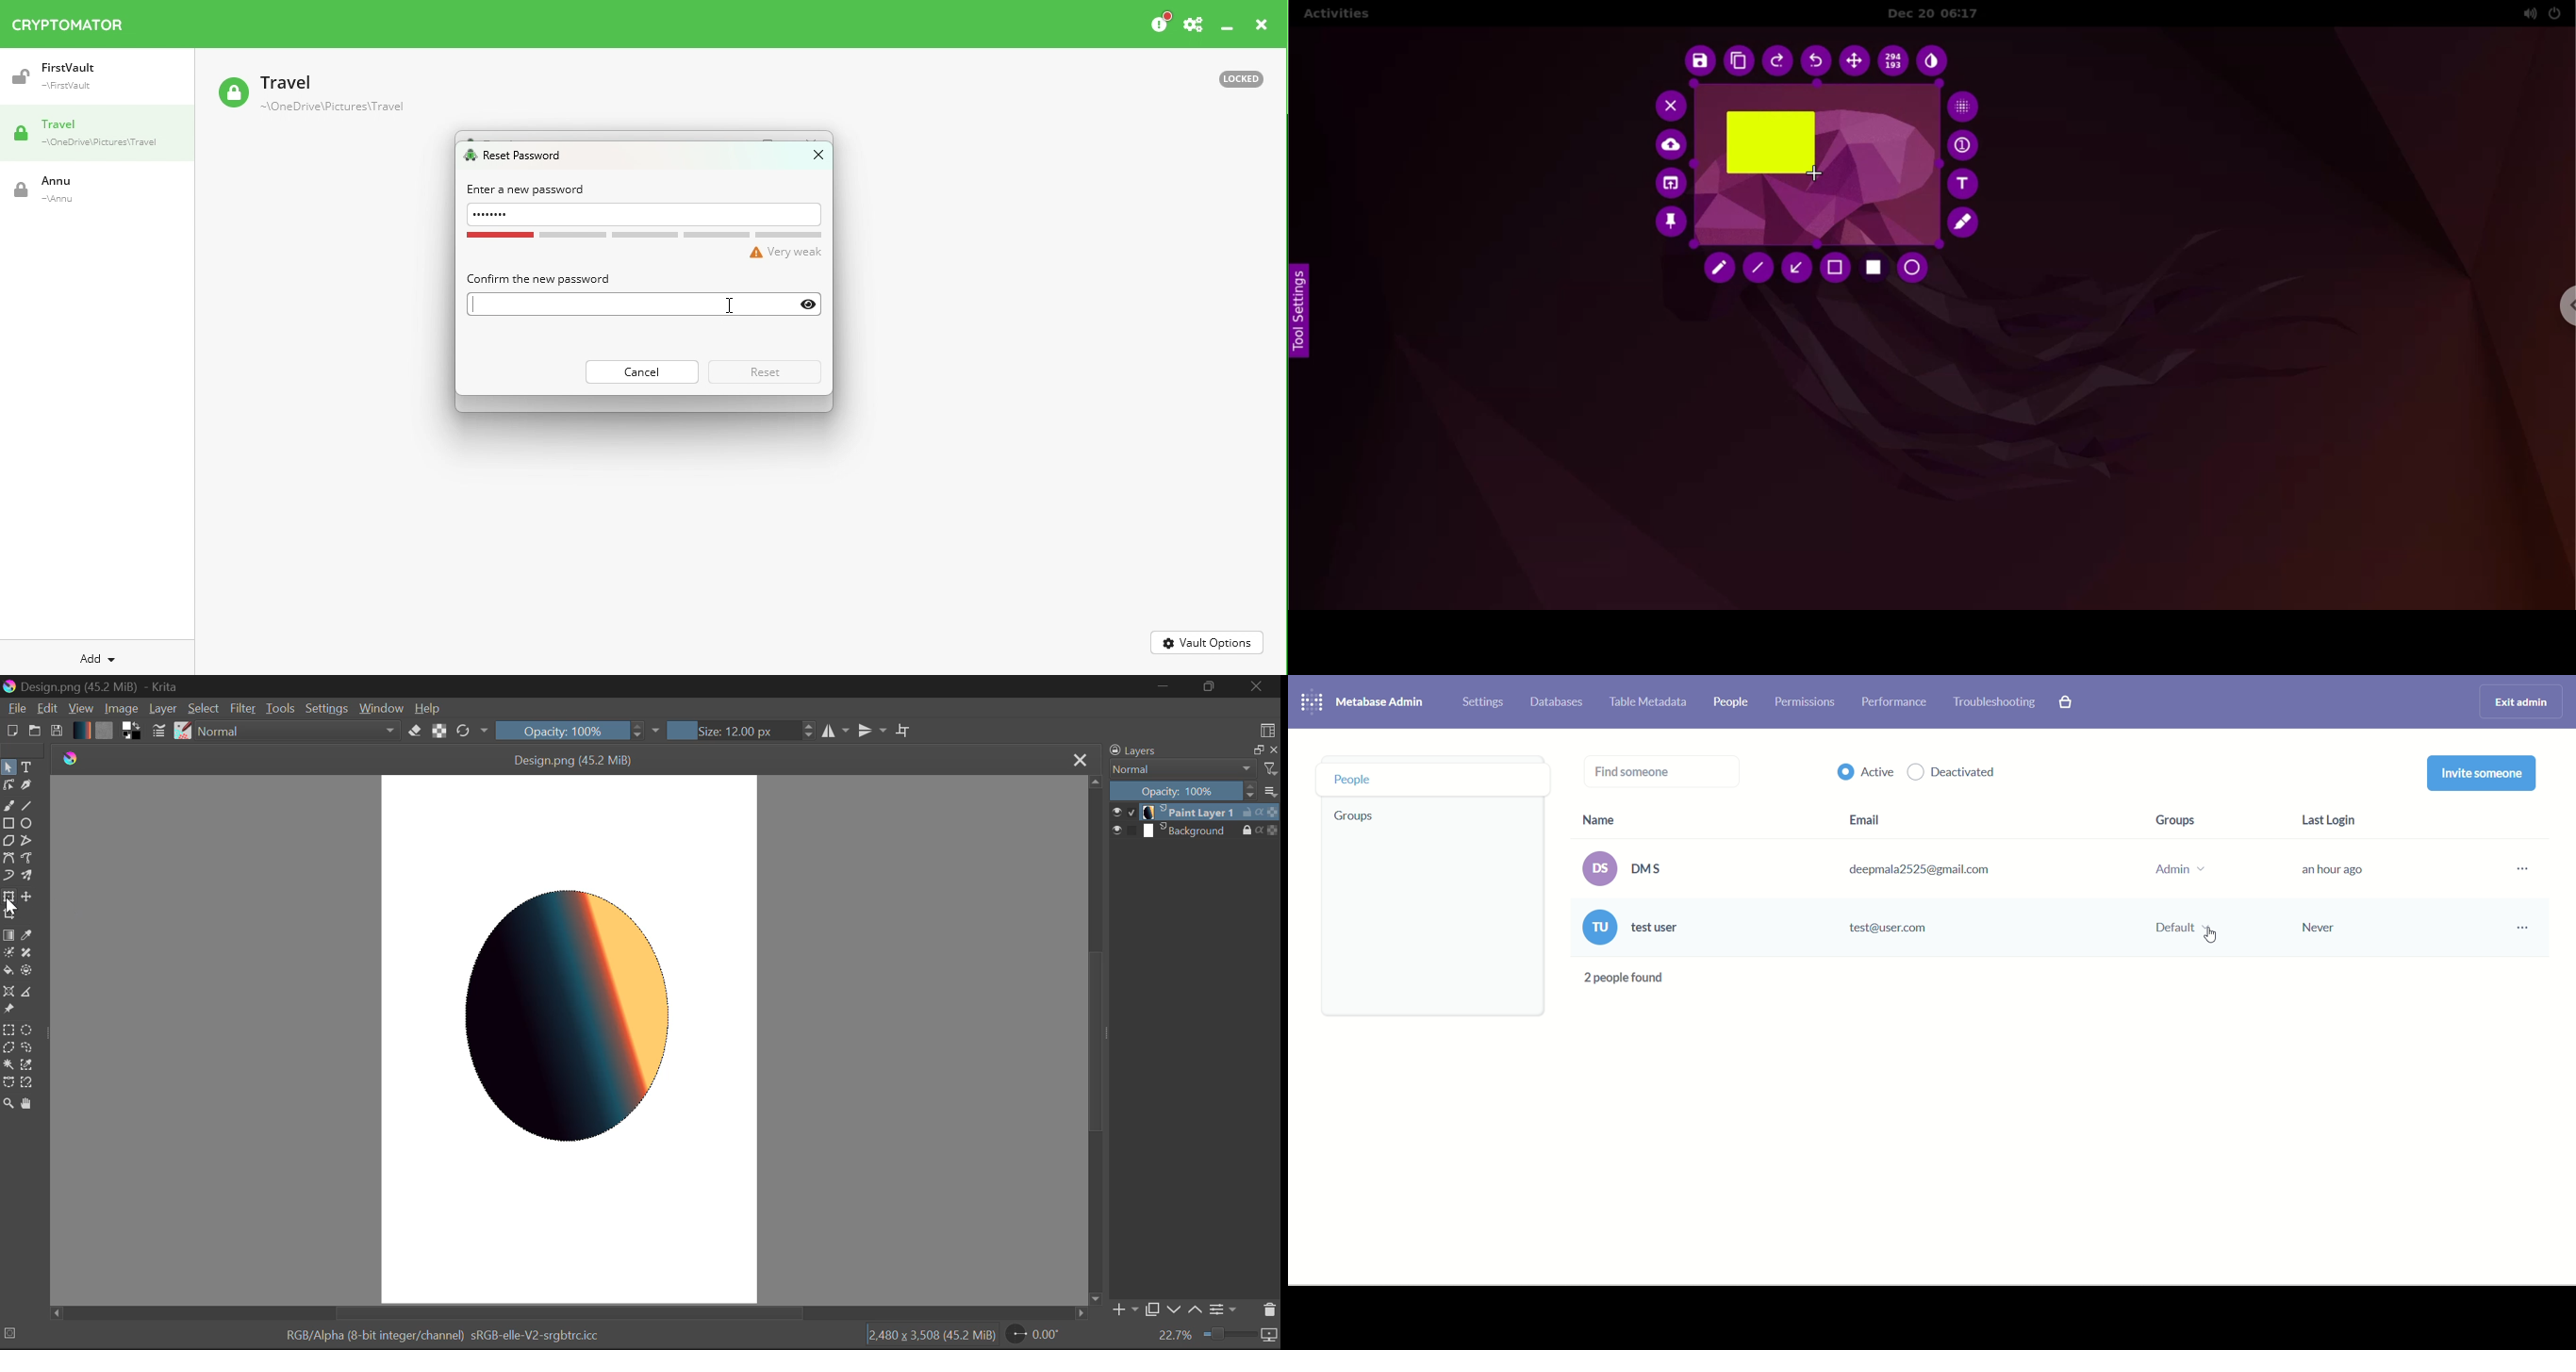  I want to click on Confirm the new password, so click(537, 278).